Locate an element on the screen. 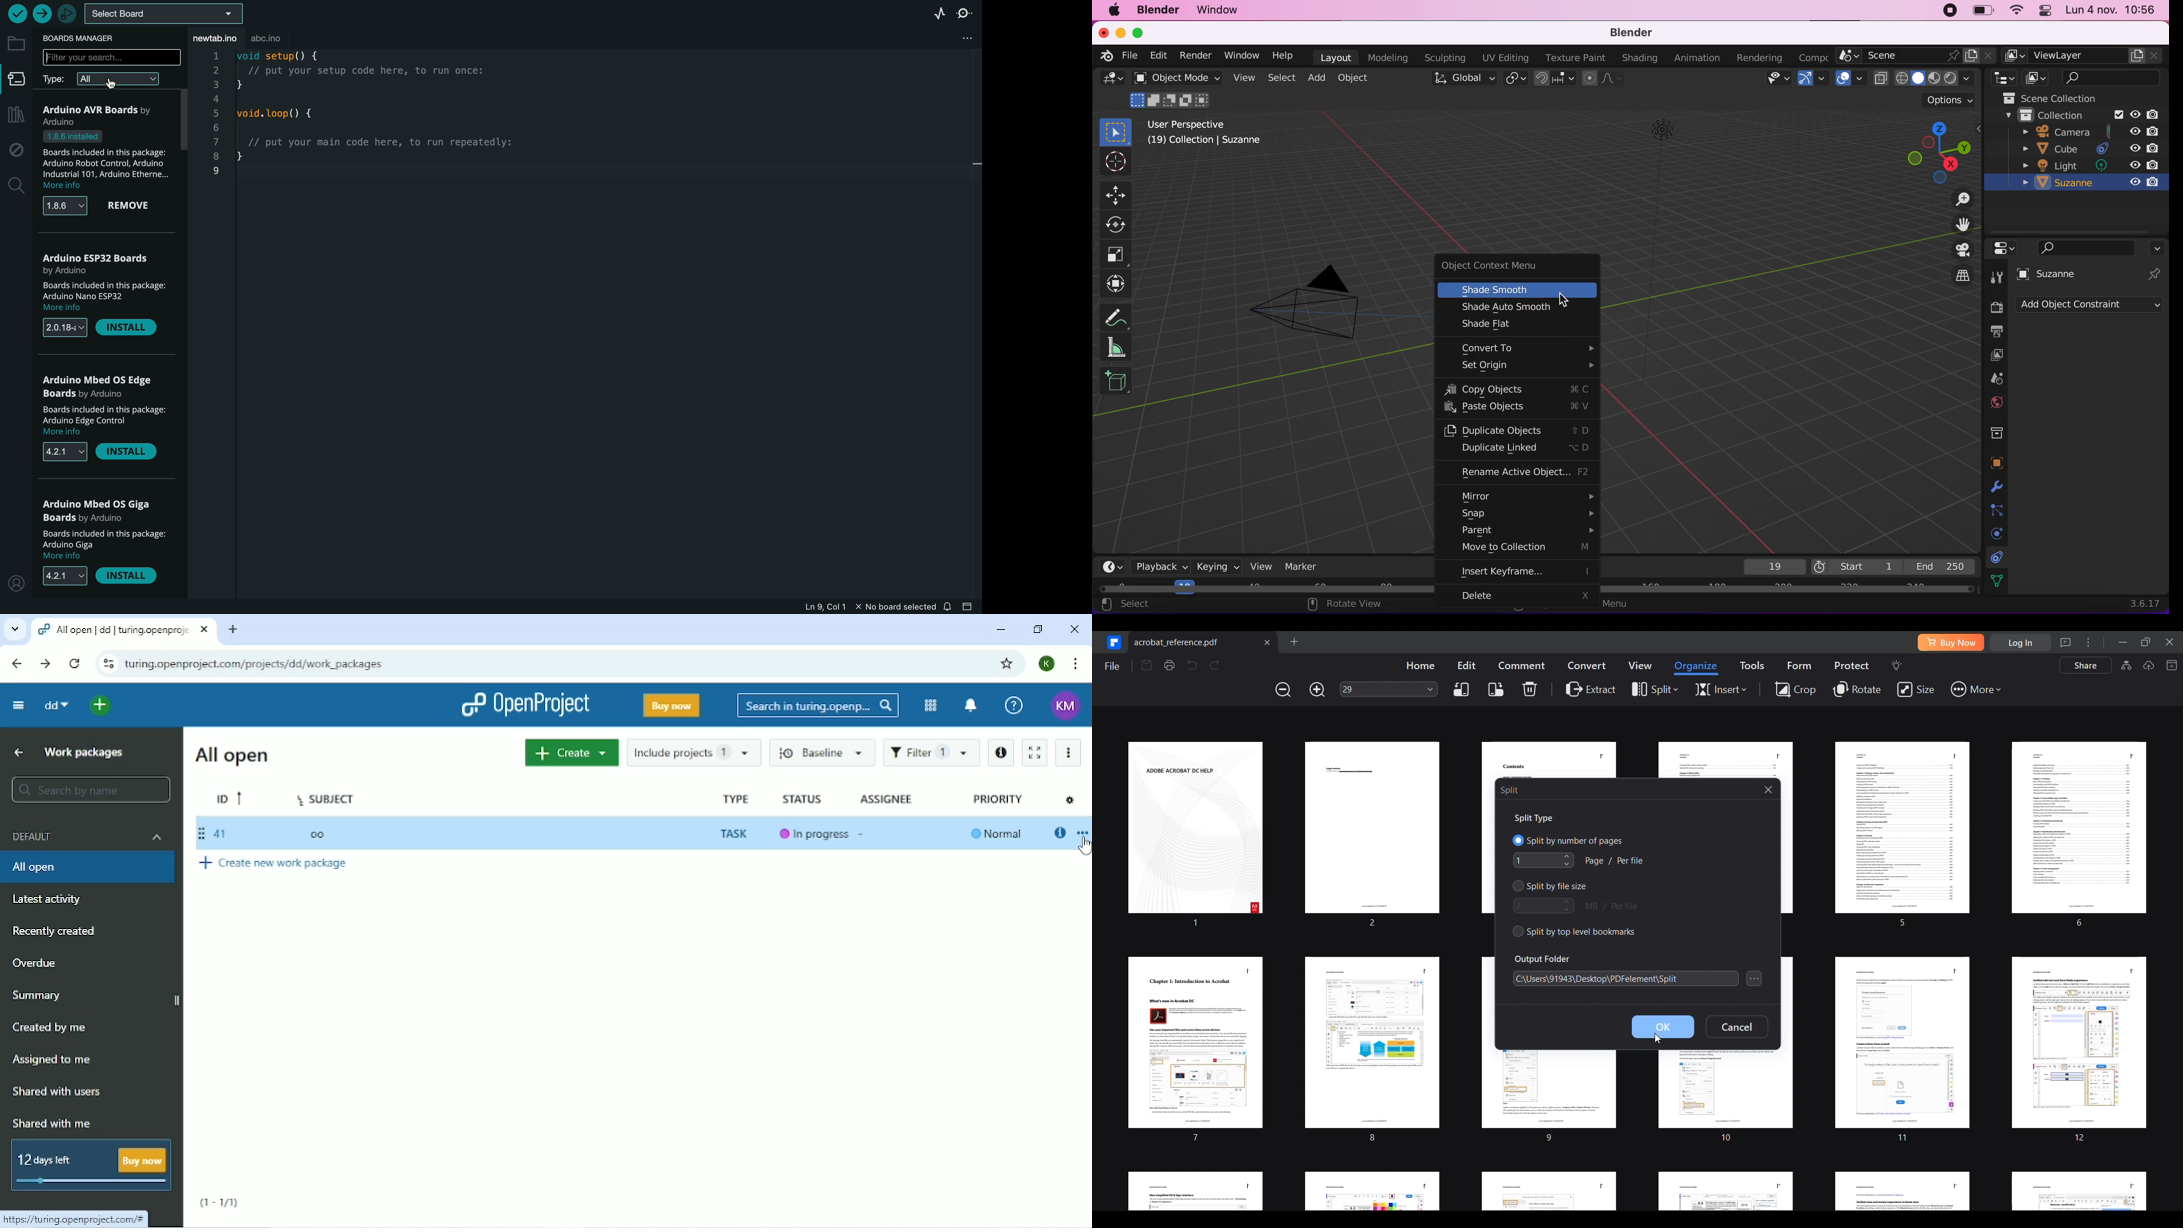  Assignee is located at coordinates (885, 799).